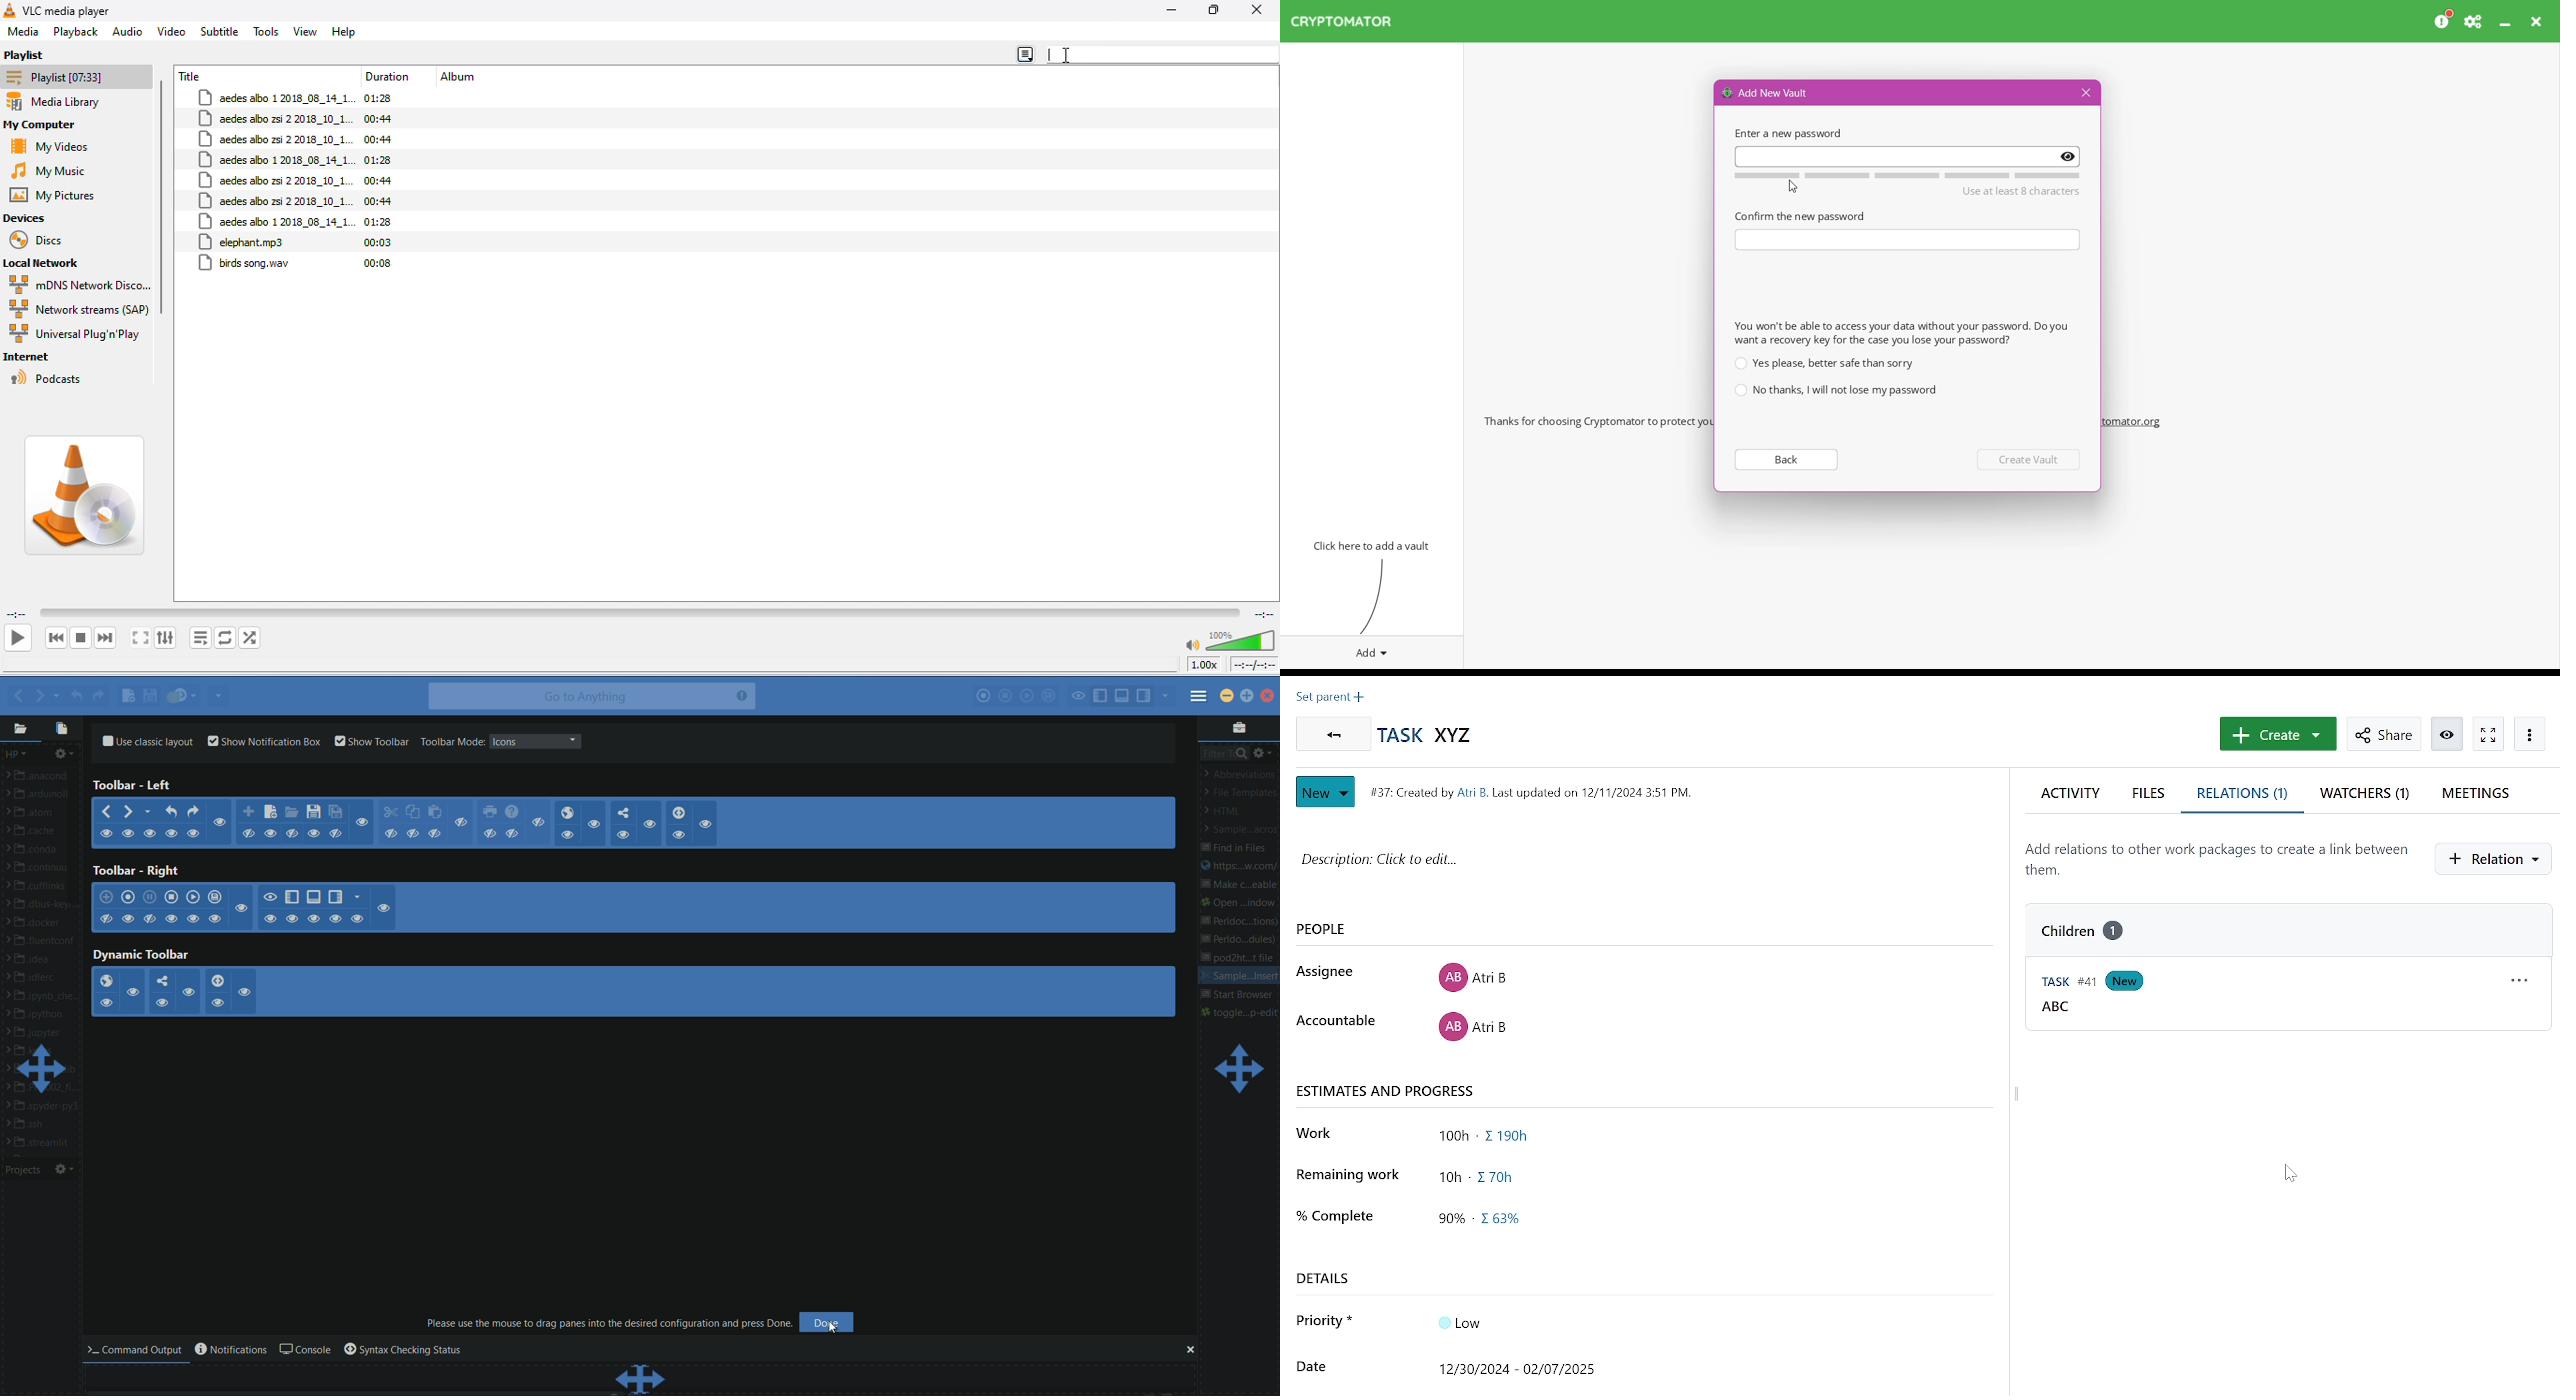 The width and height of the screenshot is (2576, 1400). What do you see at coordinates (1256, 10) in the screenshot?
I see `close` at bounding box center [1256, 10].